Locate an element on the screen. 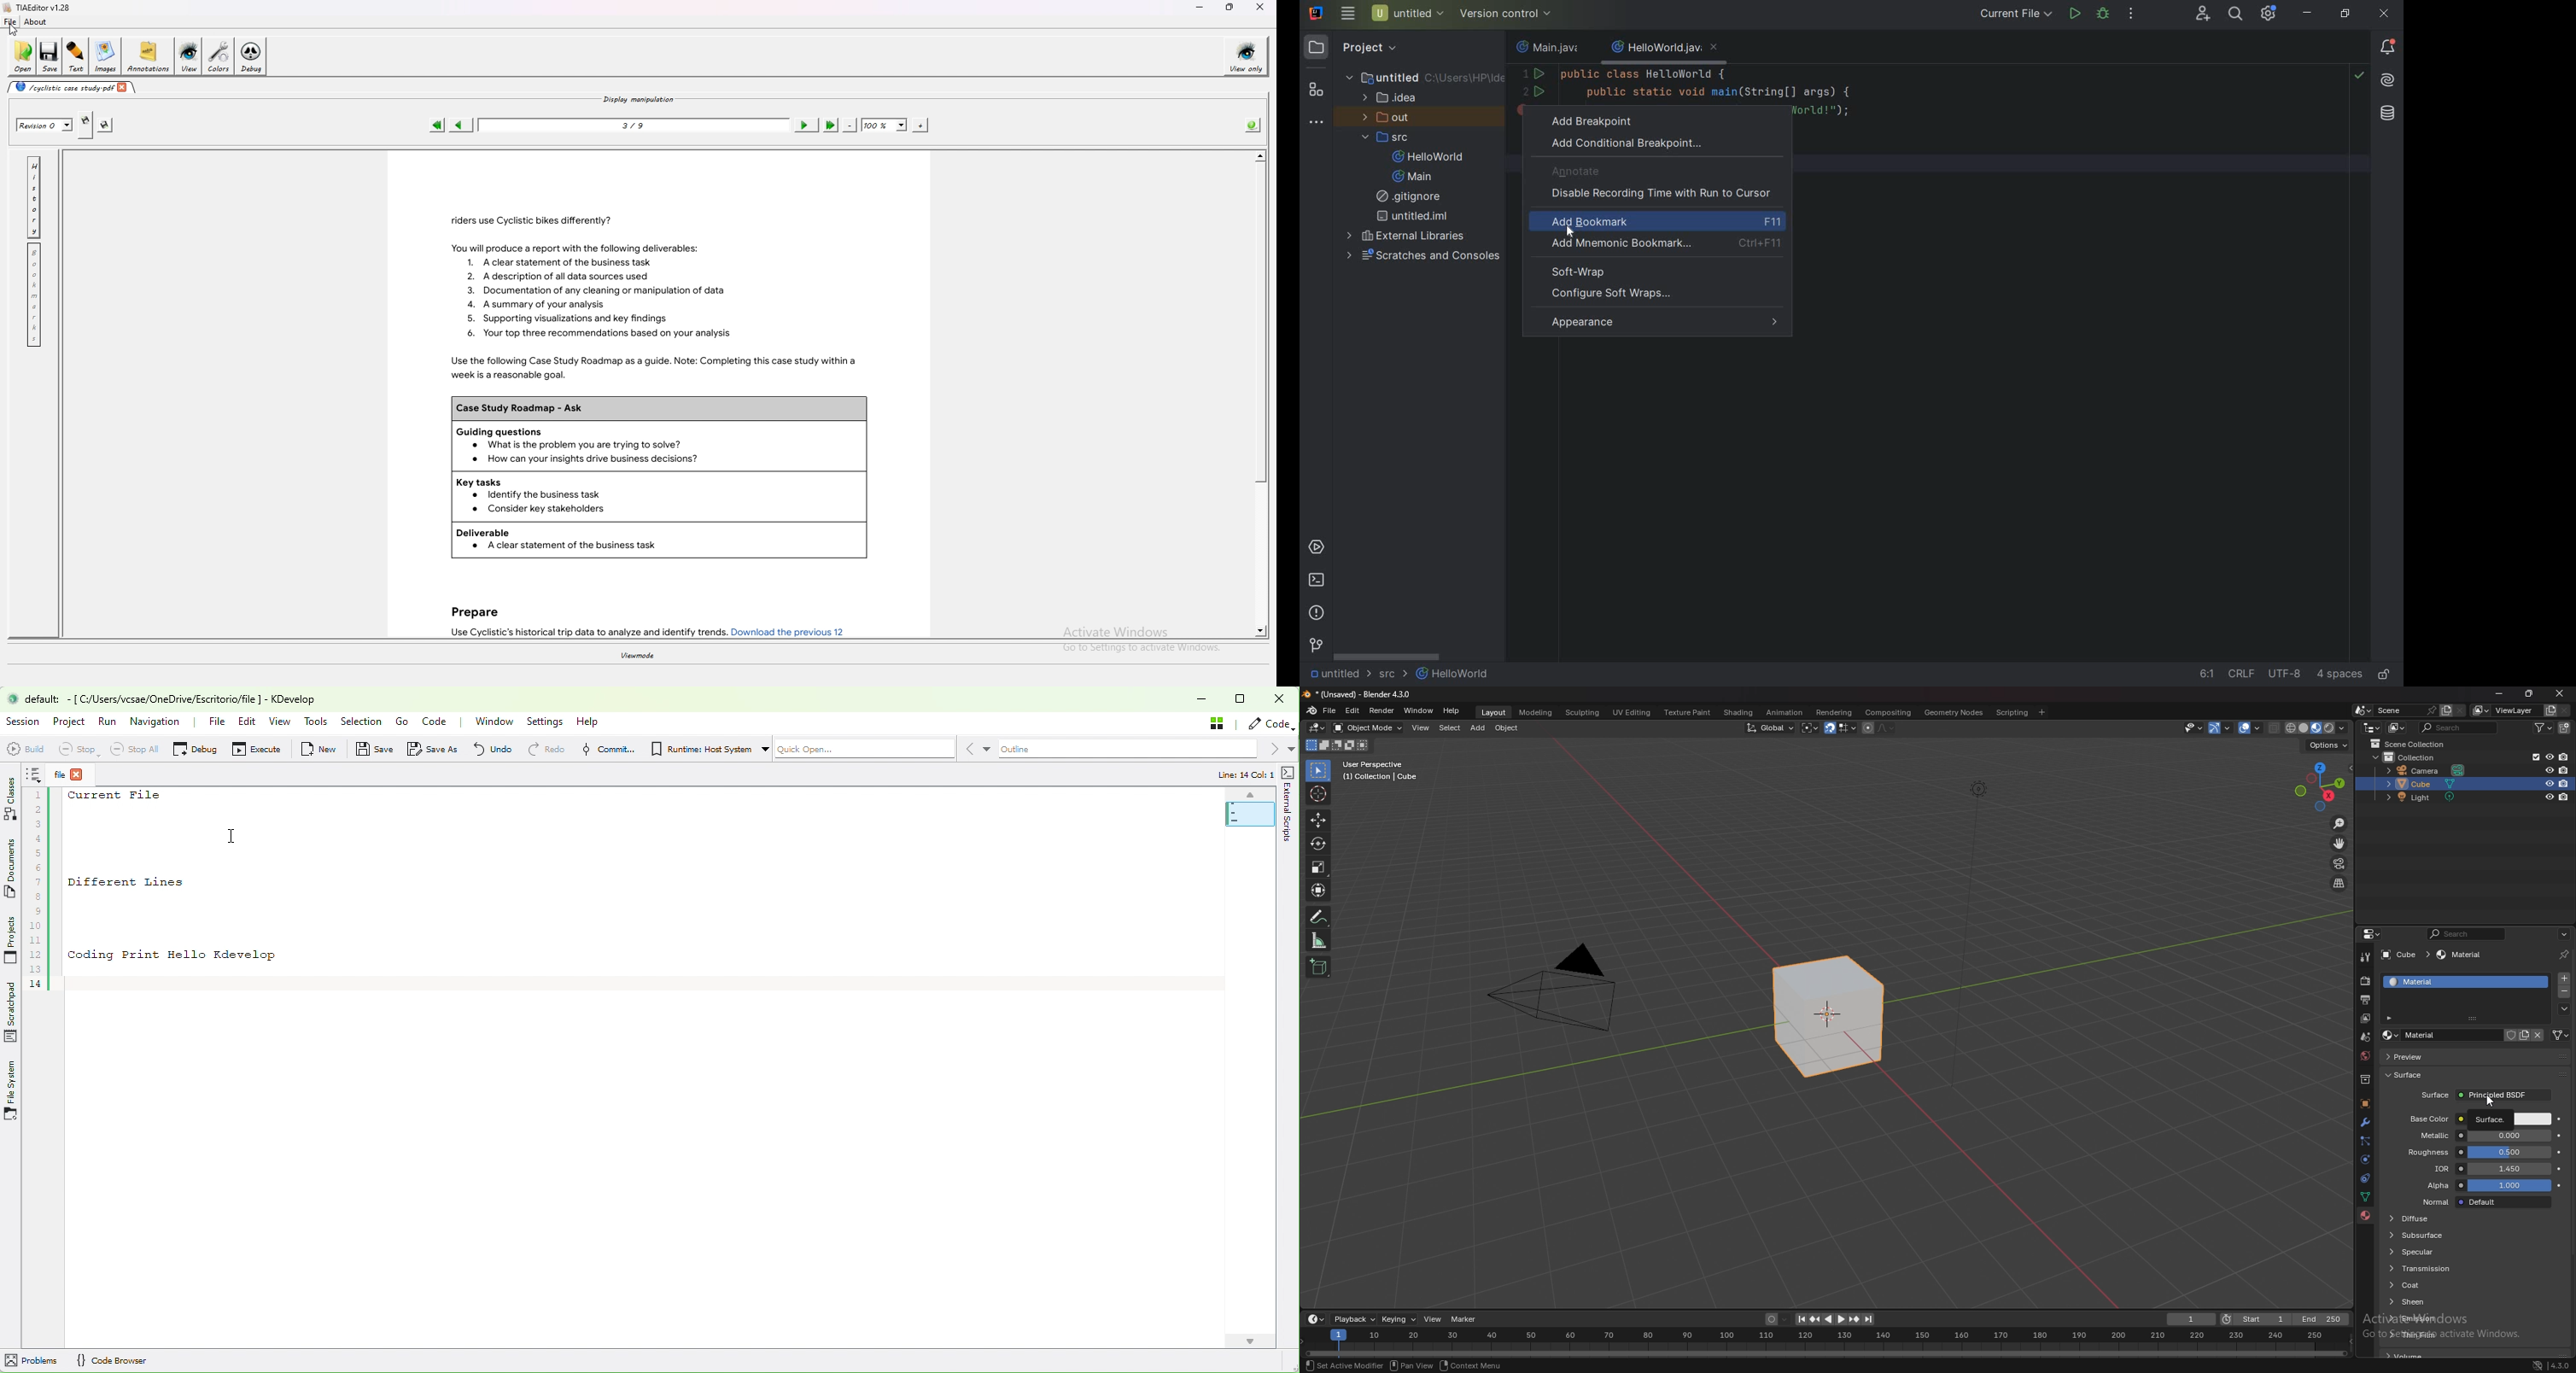 The width and height of the screenshot is (2576, 1400). object is located at coordinates (1509, 728).